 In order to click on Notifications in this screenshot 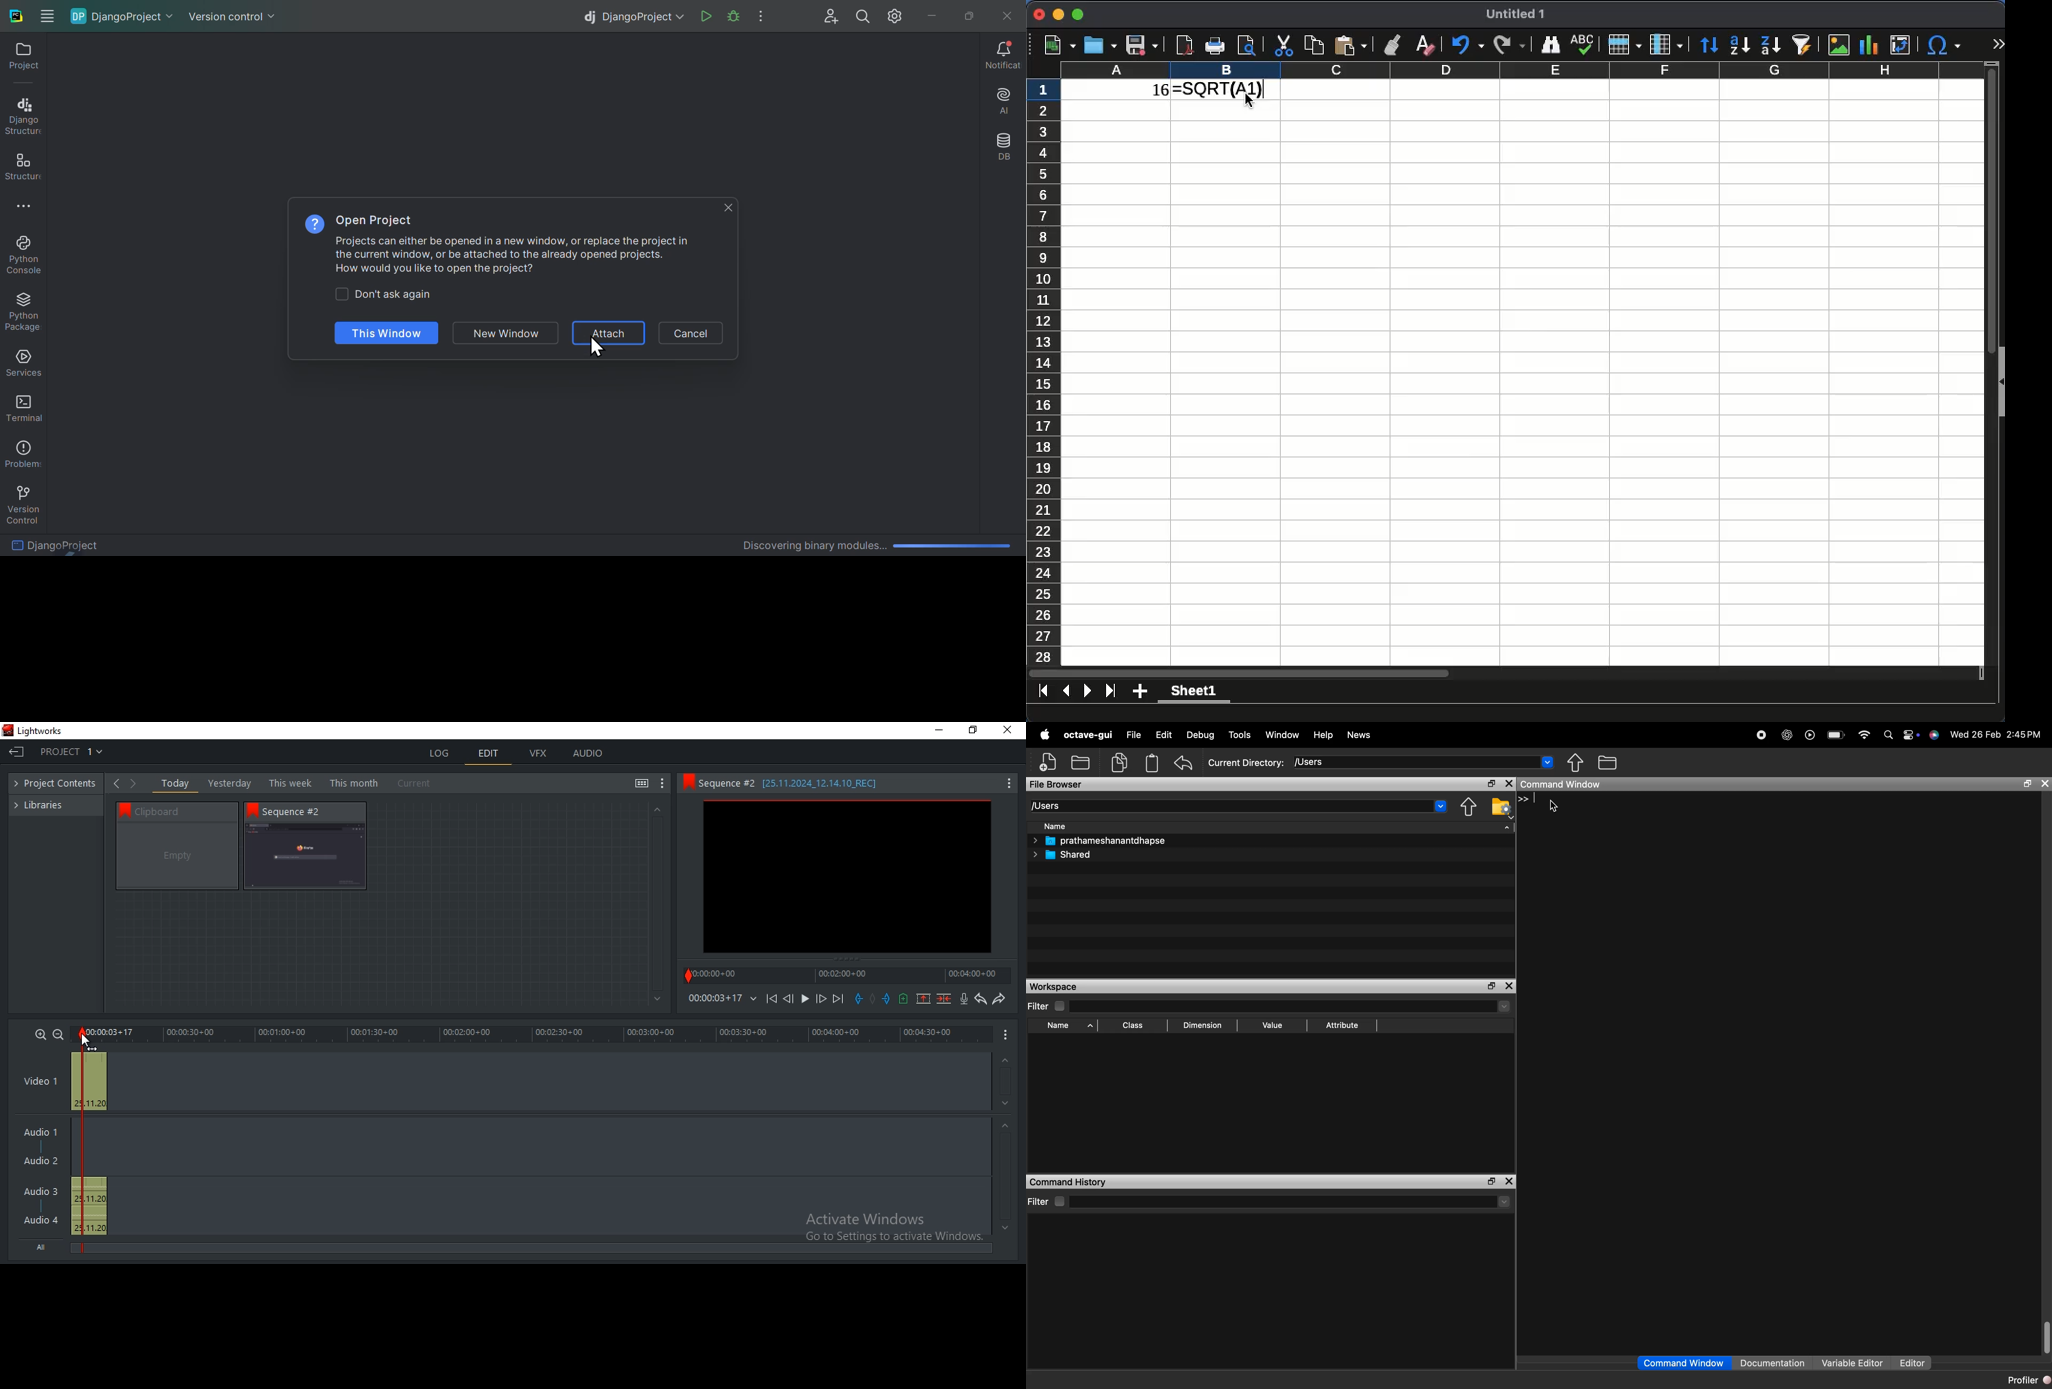, I will do `click(1003, 57)`.